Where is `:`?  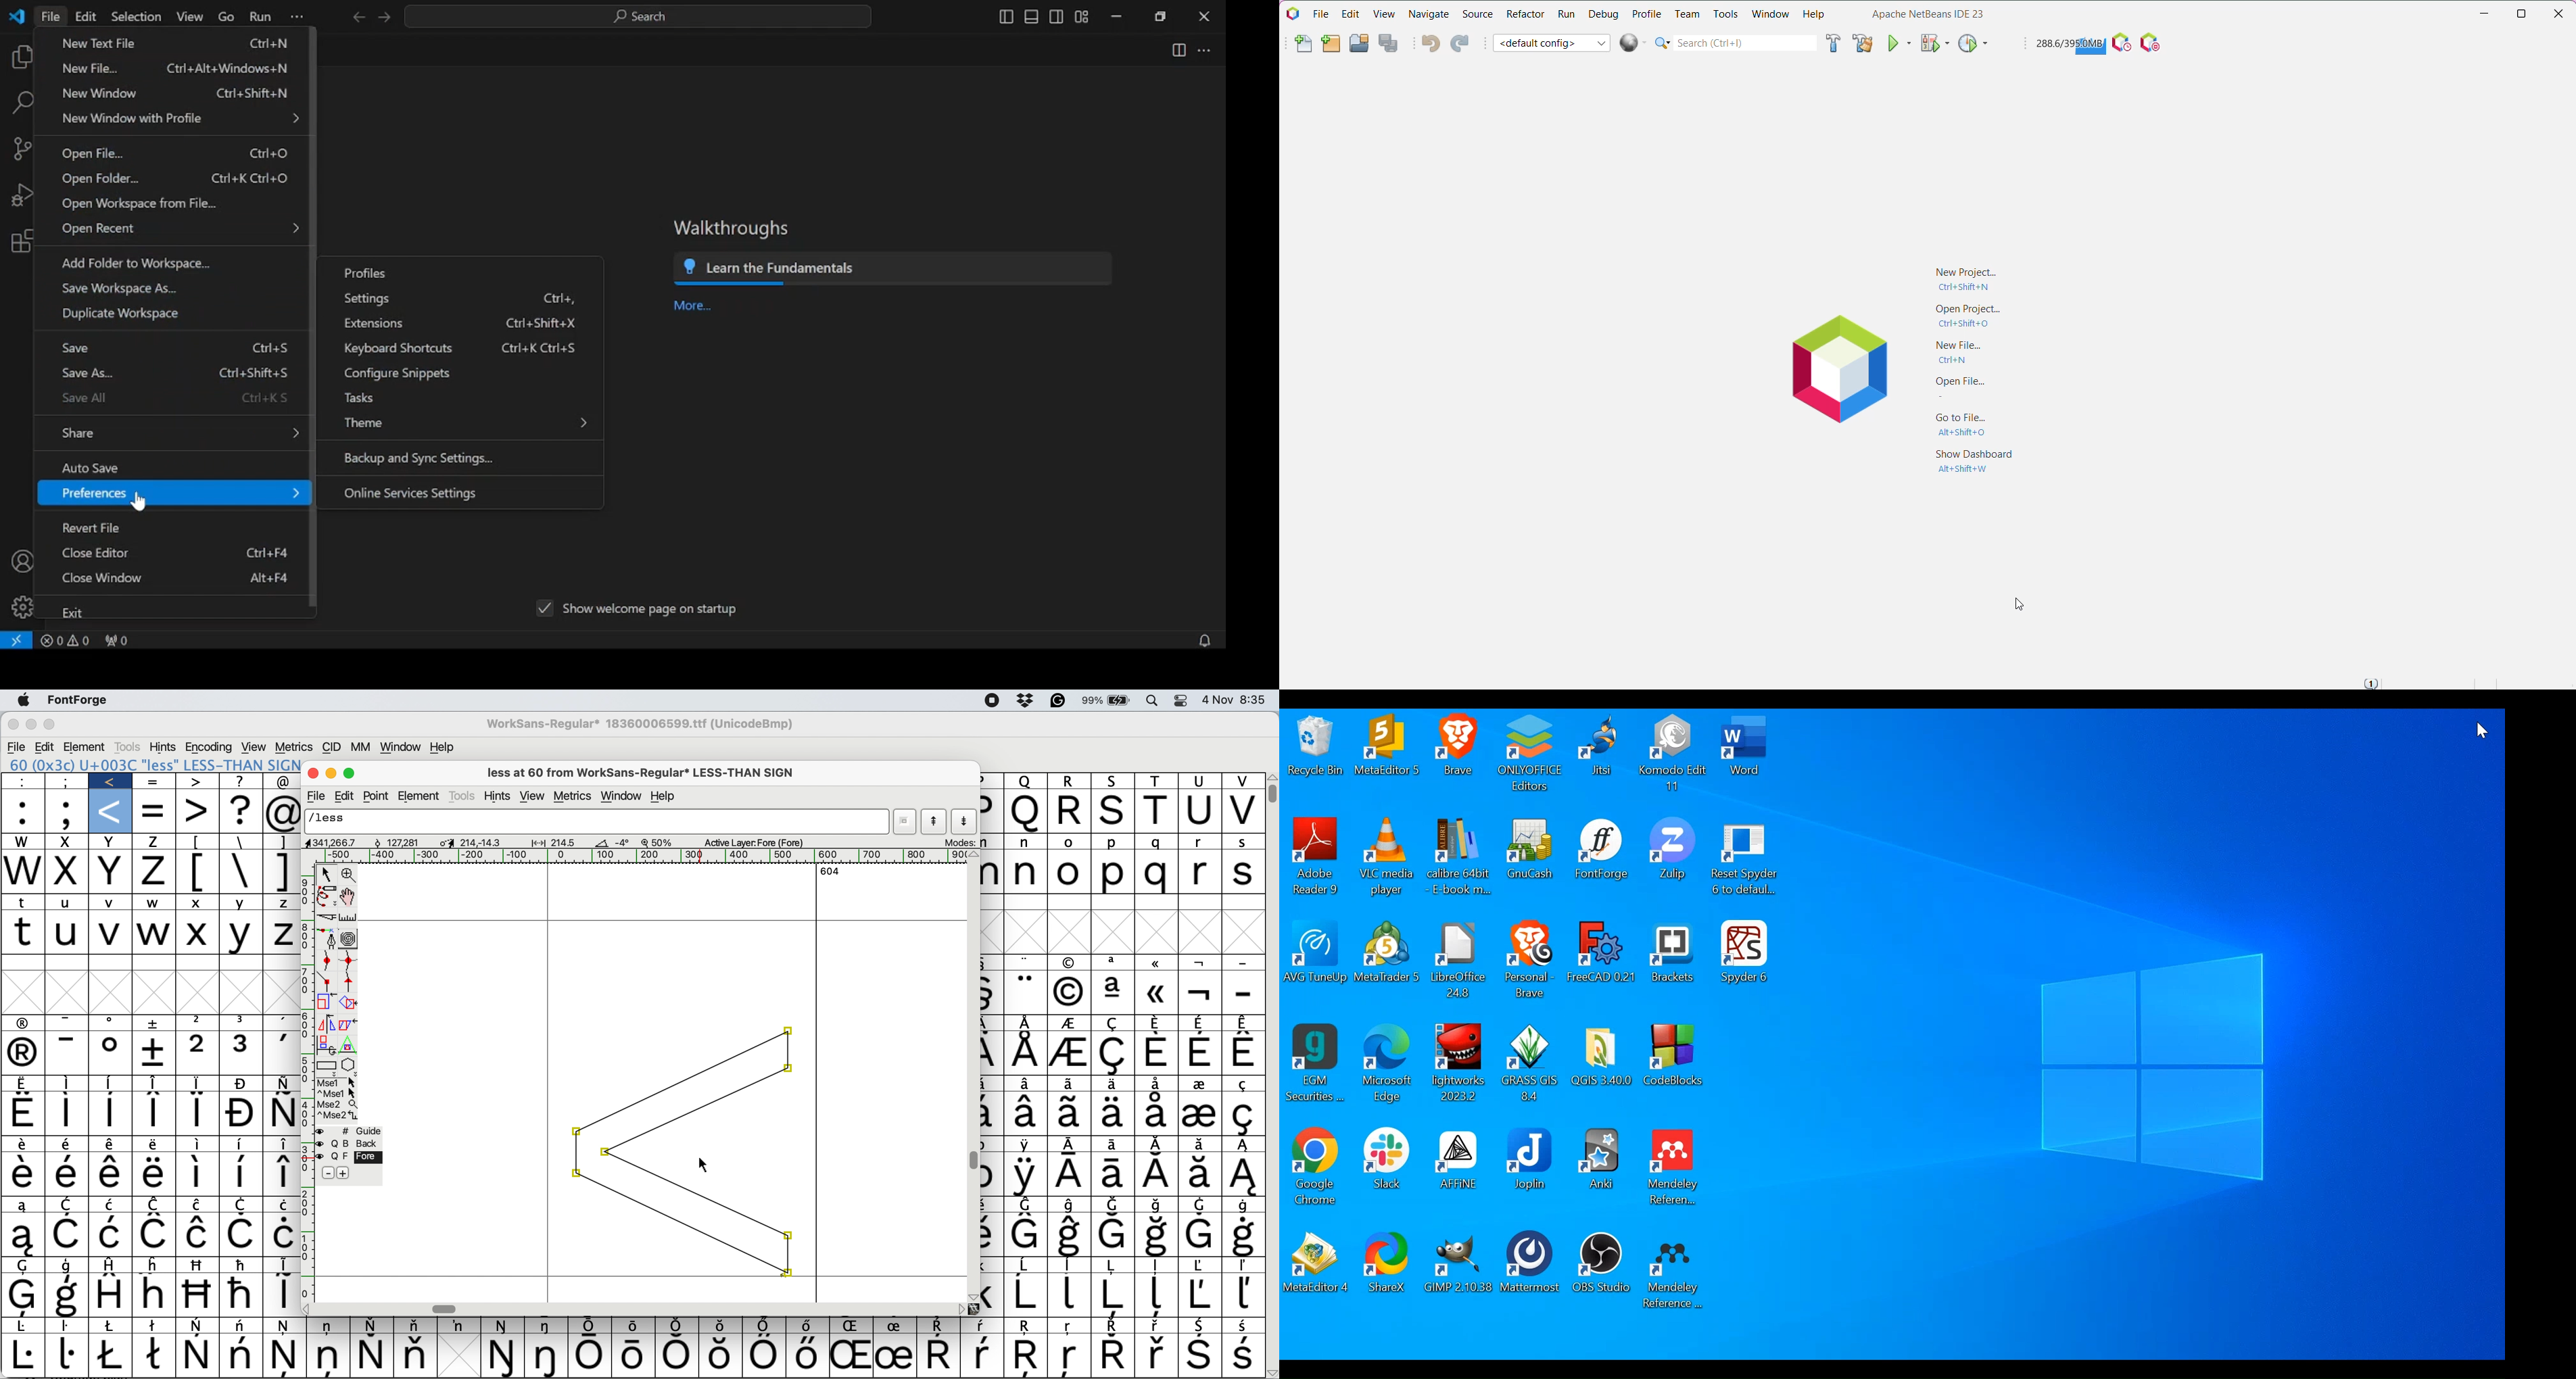 : is located at coordinates (24, 810).